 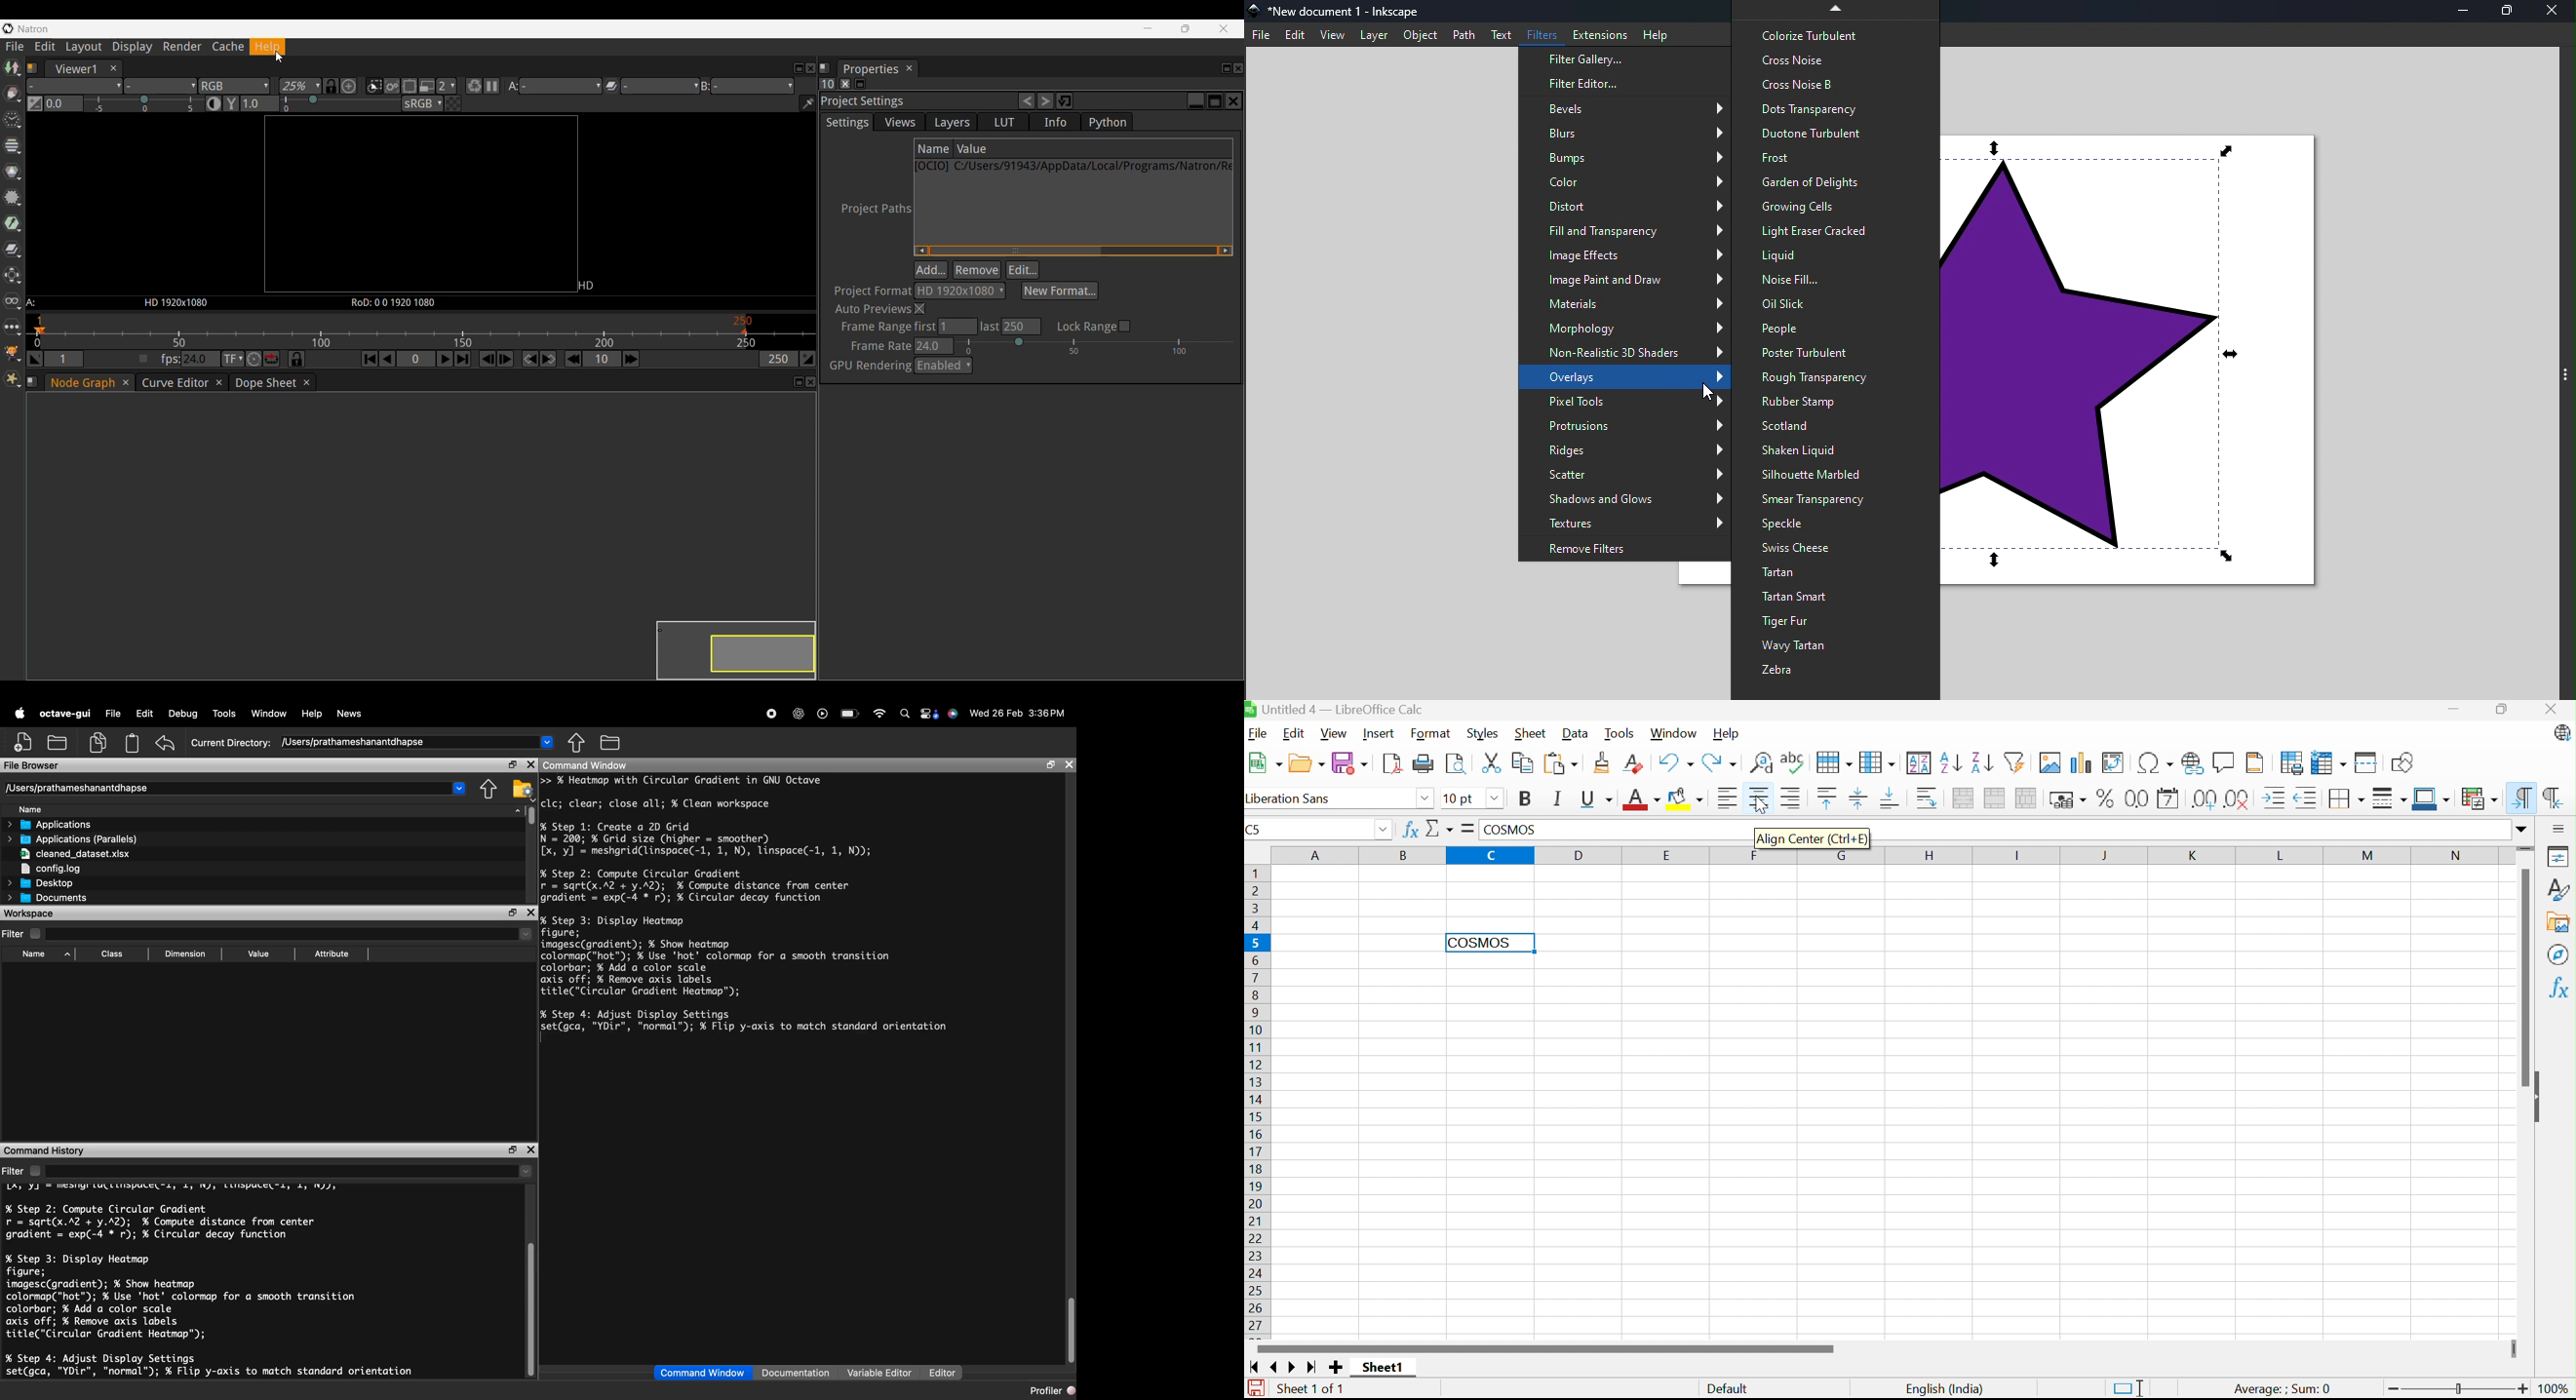 What do you see at coordinates (1994, 799) in the screenshot?
I see `Merge Cells` at bounding box center [1994, 799].